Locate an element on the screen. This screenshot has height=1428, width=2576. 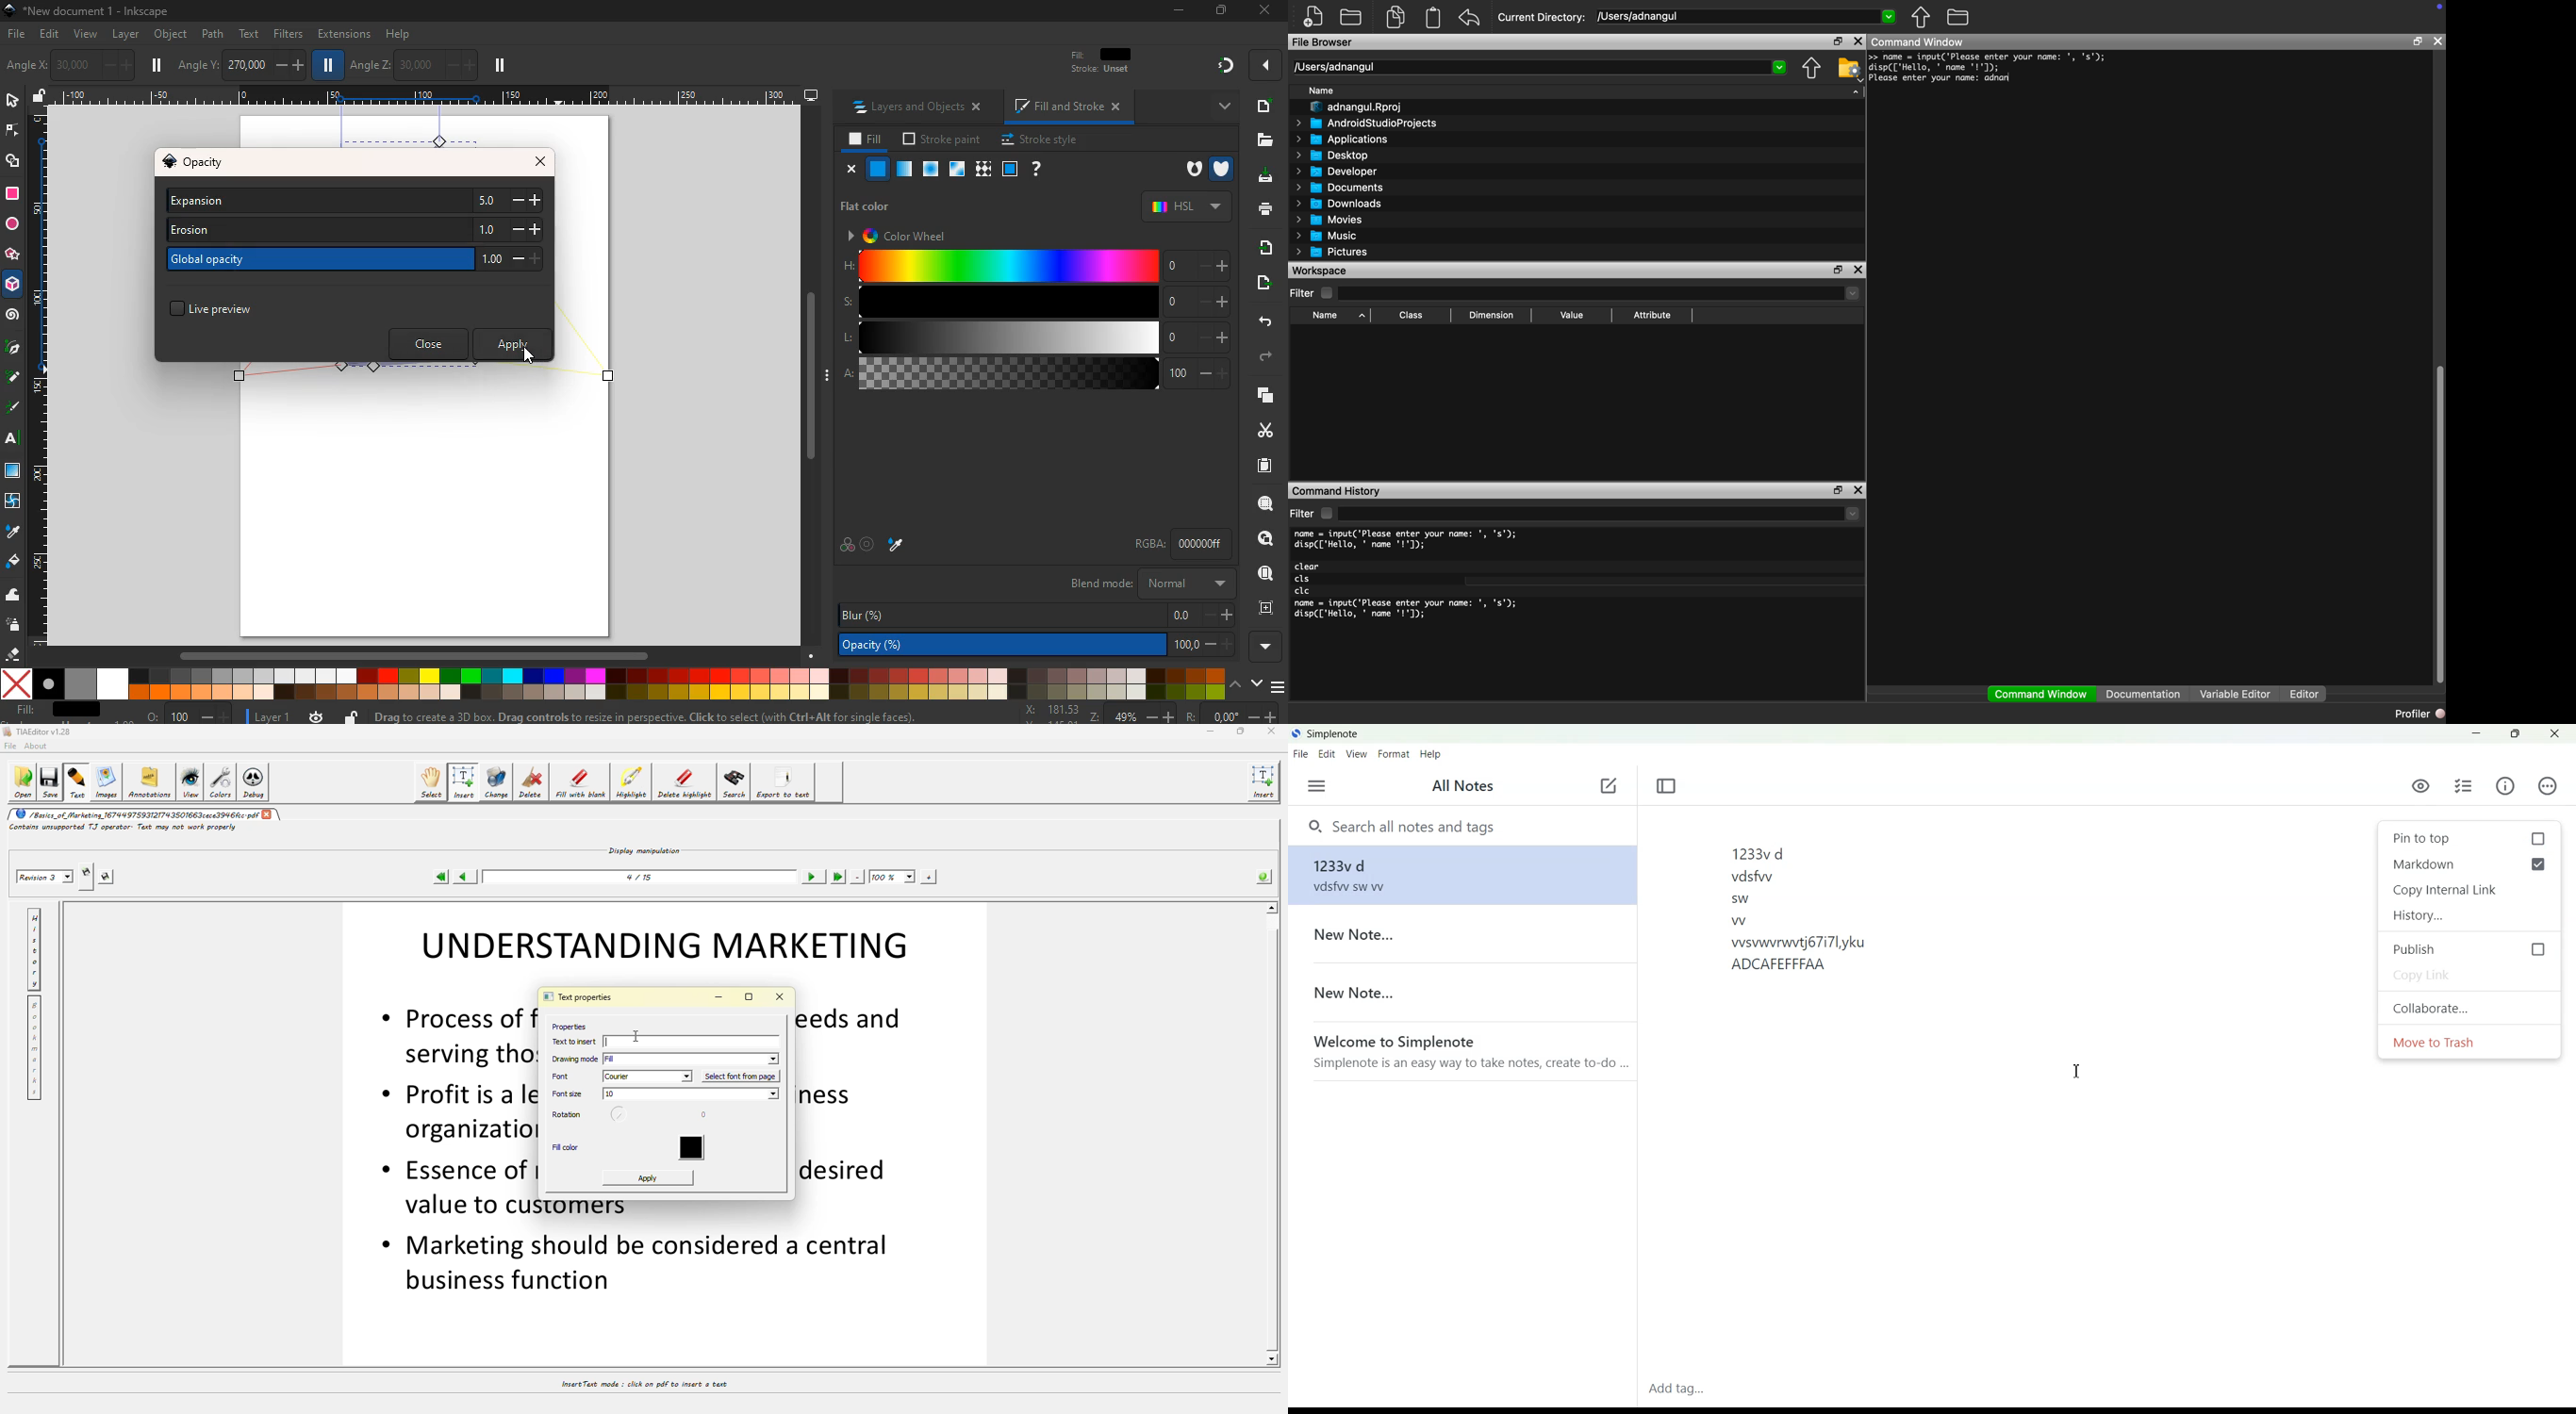
square is located at coordinates (12, 193).